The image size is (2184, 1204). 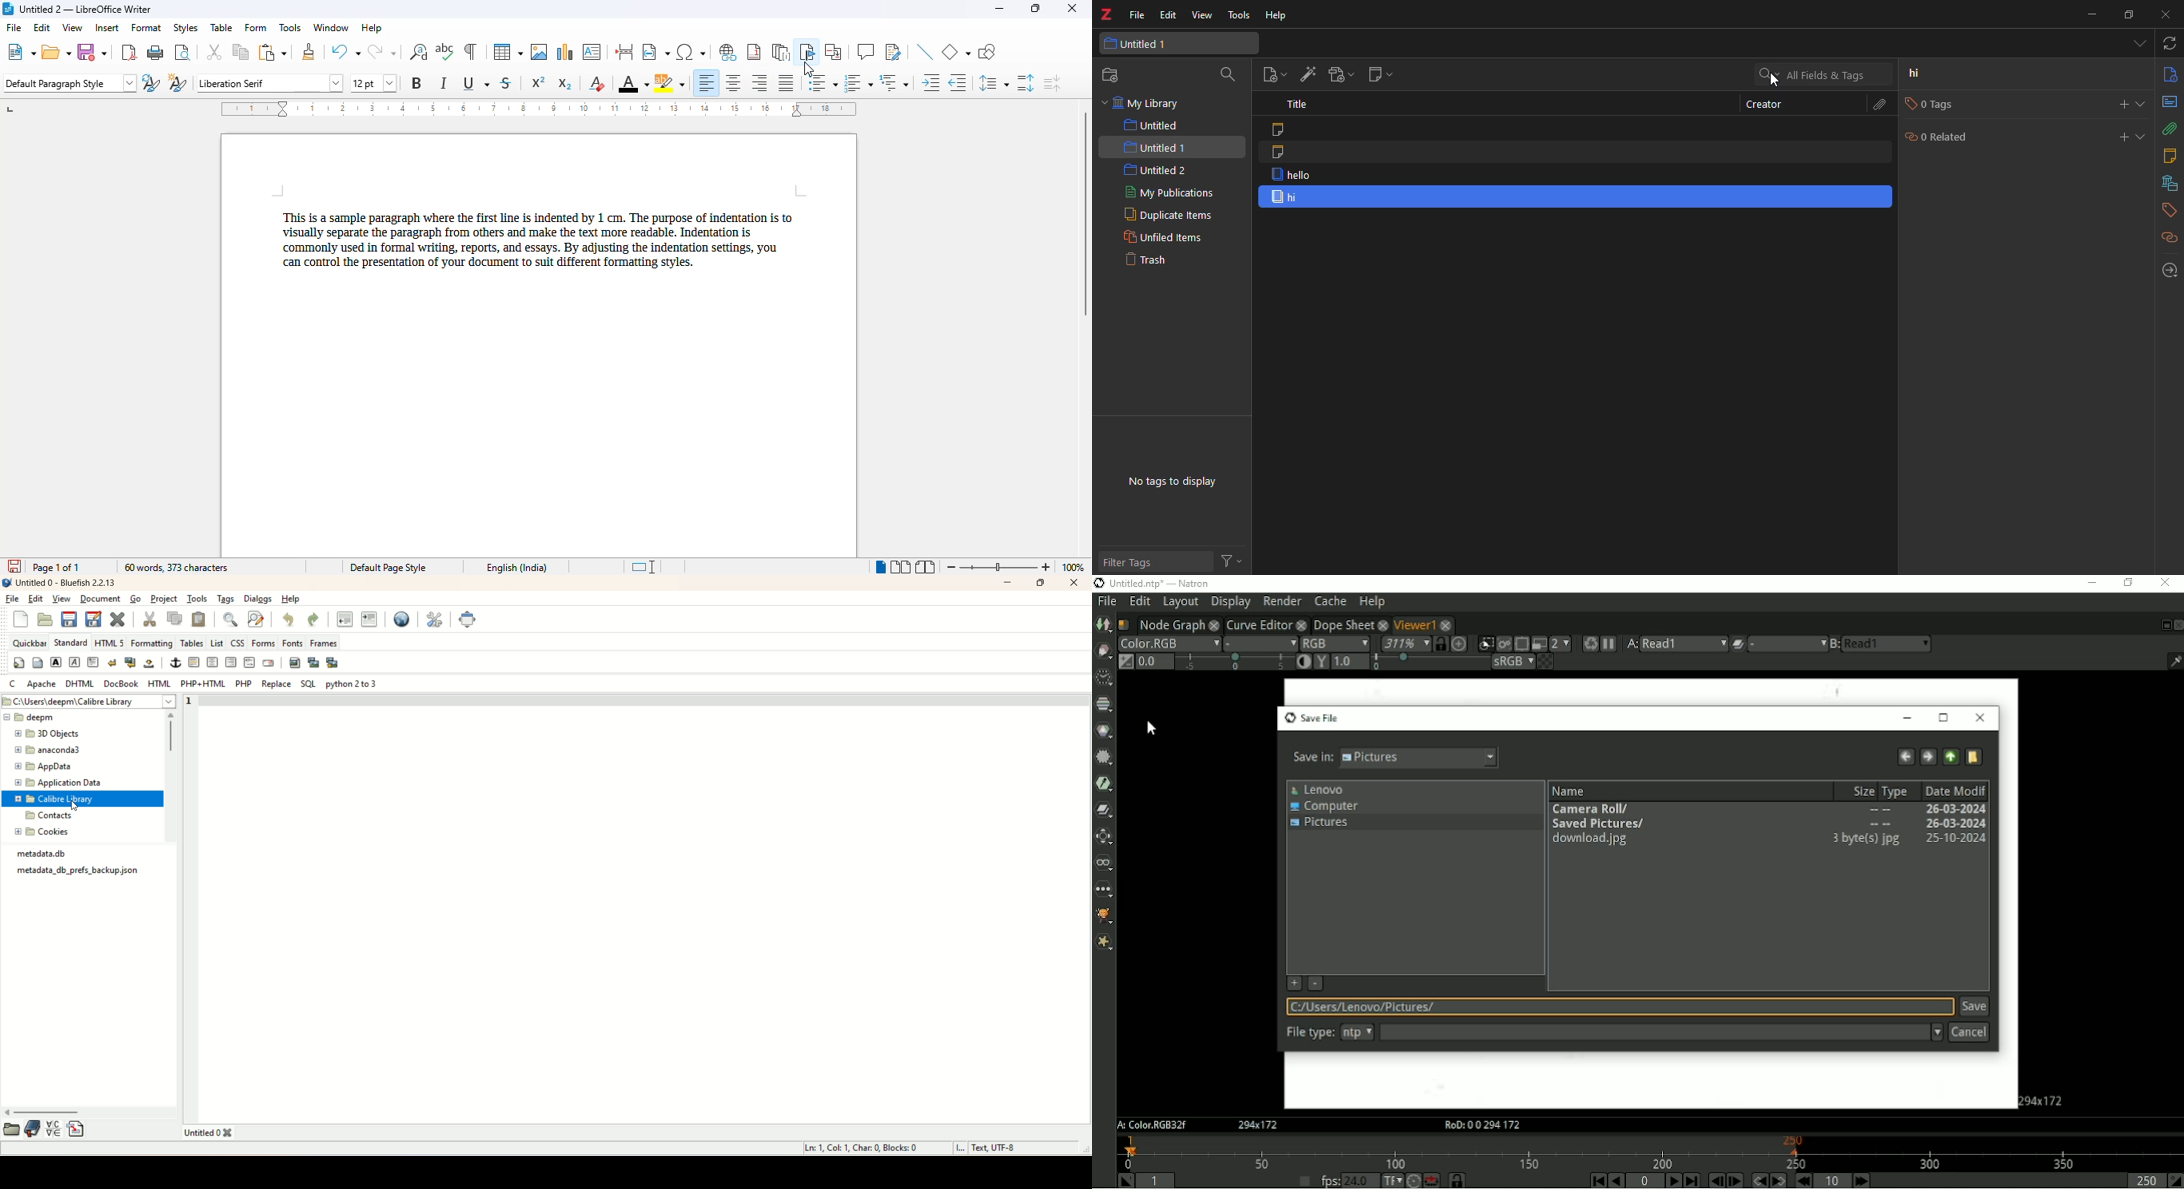 What do you see at coordinates (309, 52) in the screenshot?
I see `clone formatting` at bounding box center [309, 52].